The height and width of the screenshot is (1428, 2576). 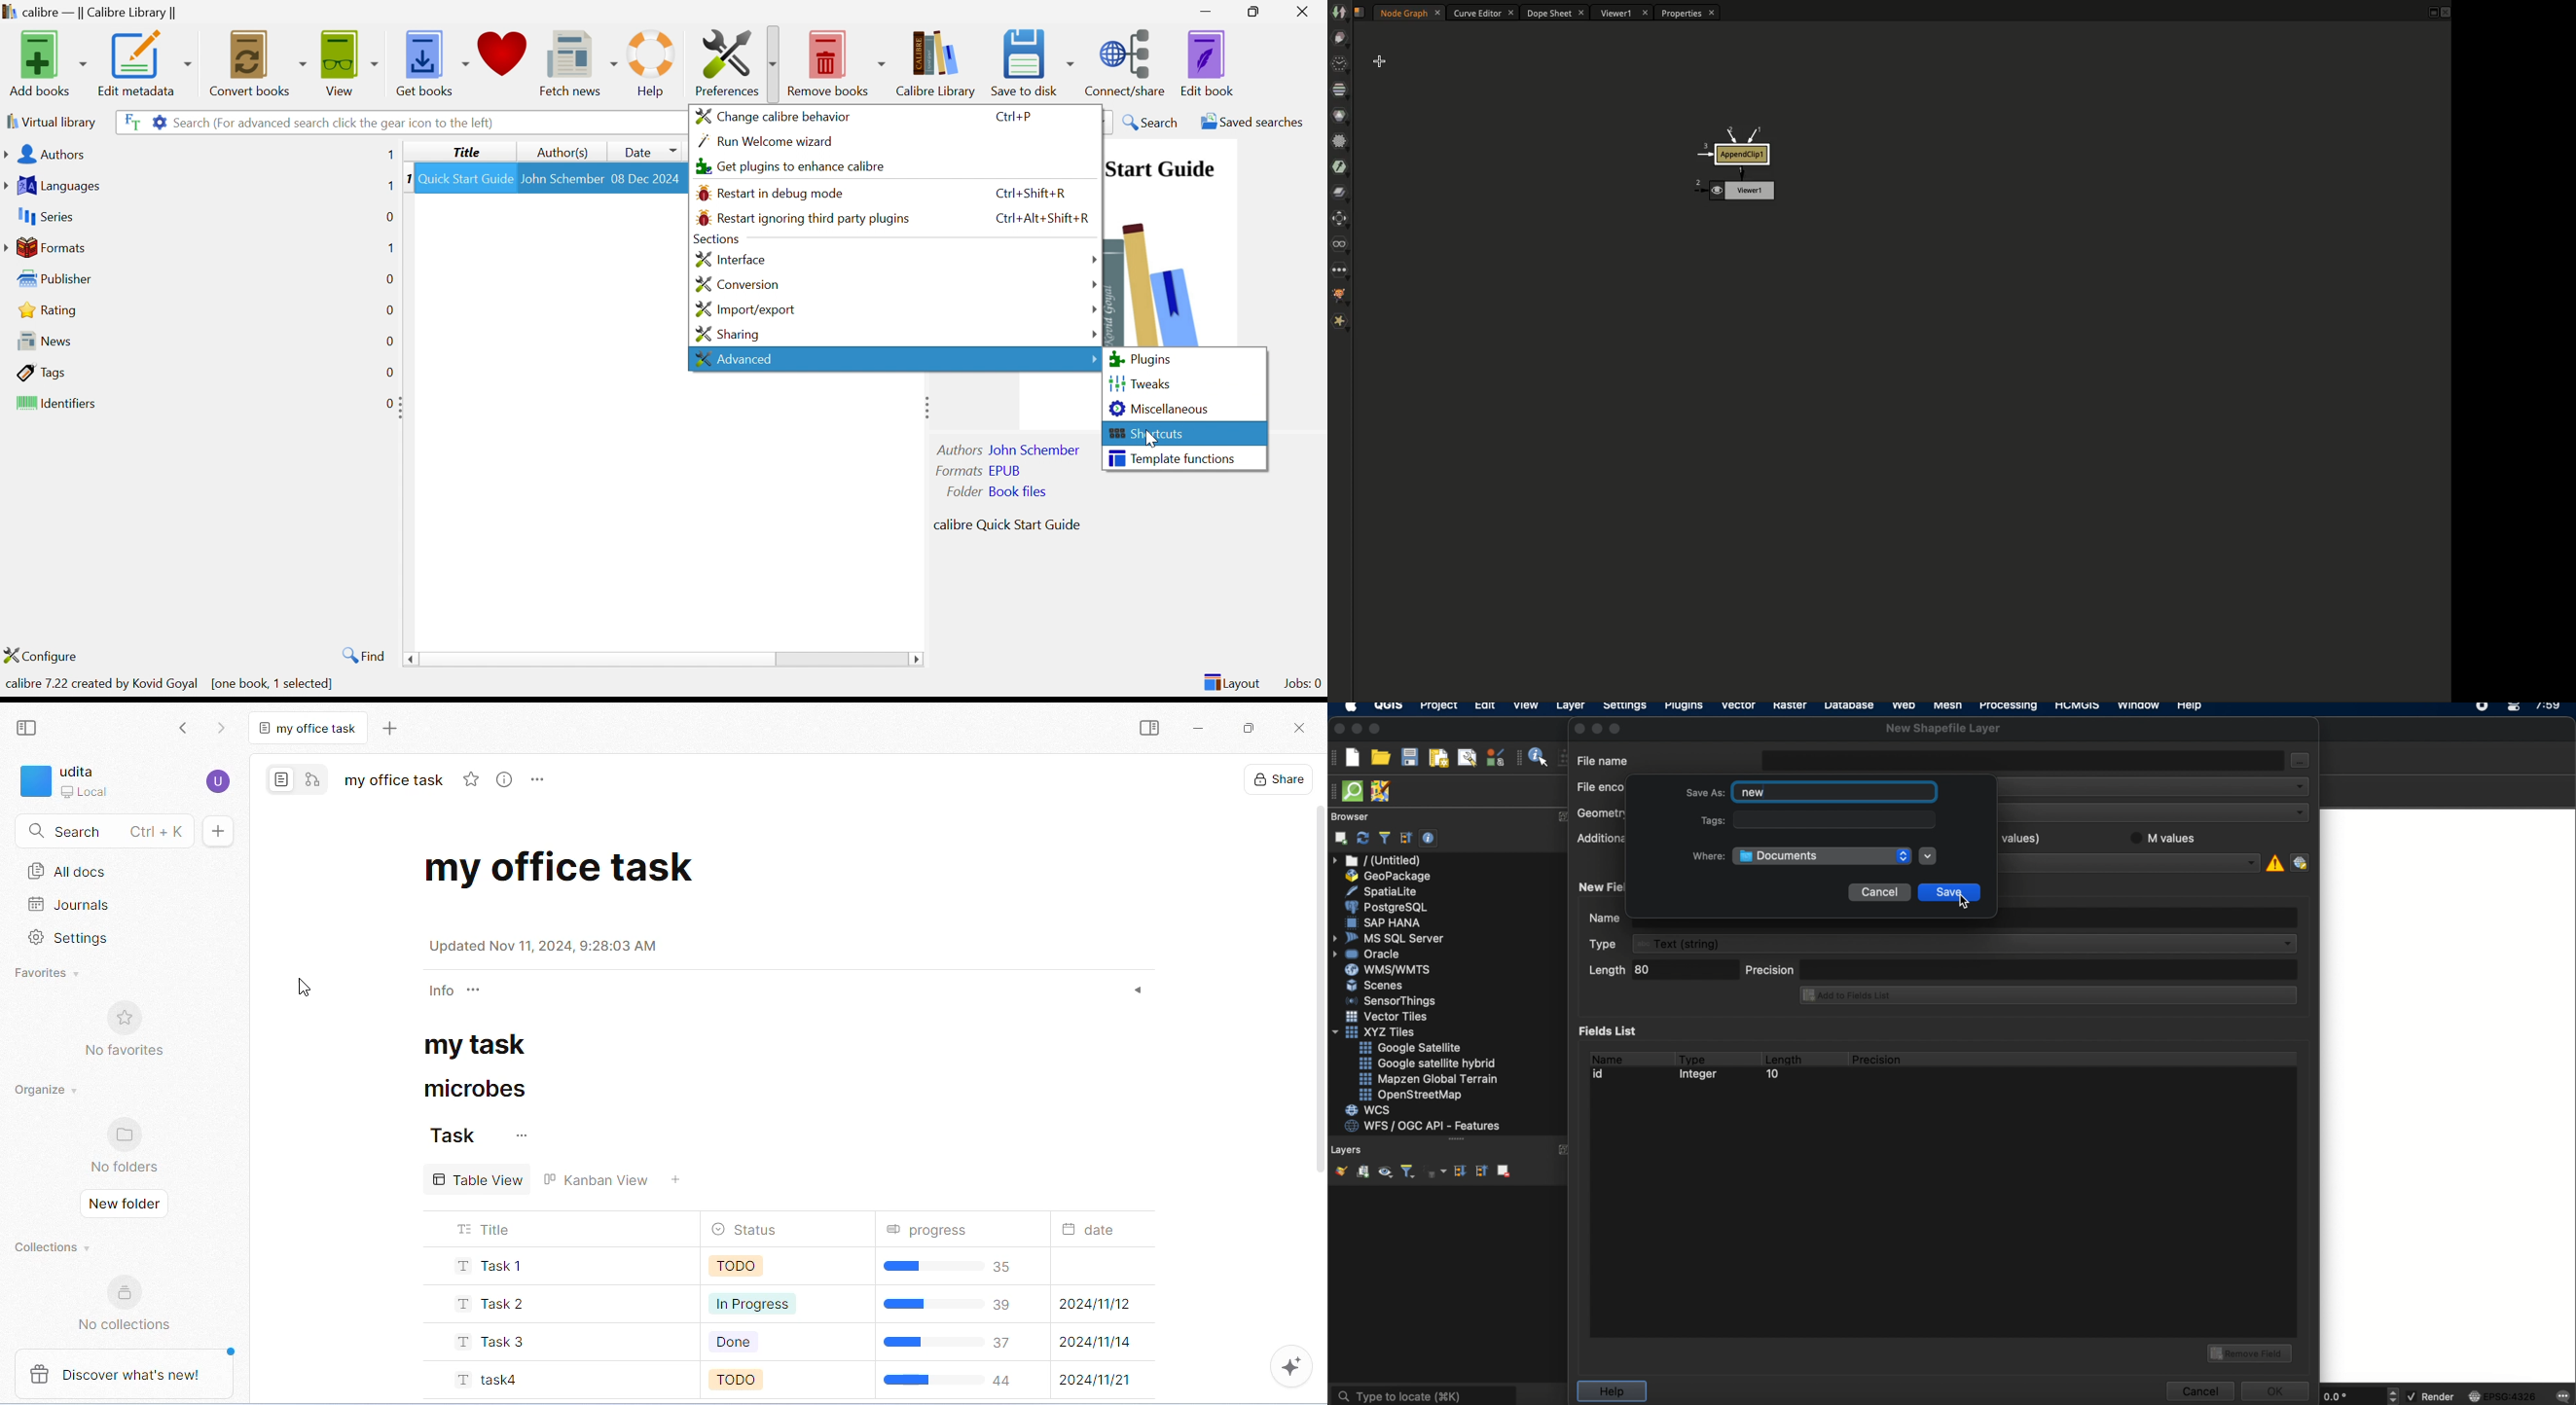 What do you see at coordinates (129, 121) in the screenshot?
I see `Search the full text of all books in the library, not just their metadata` at bounding box center [129, 121].